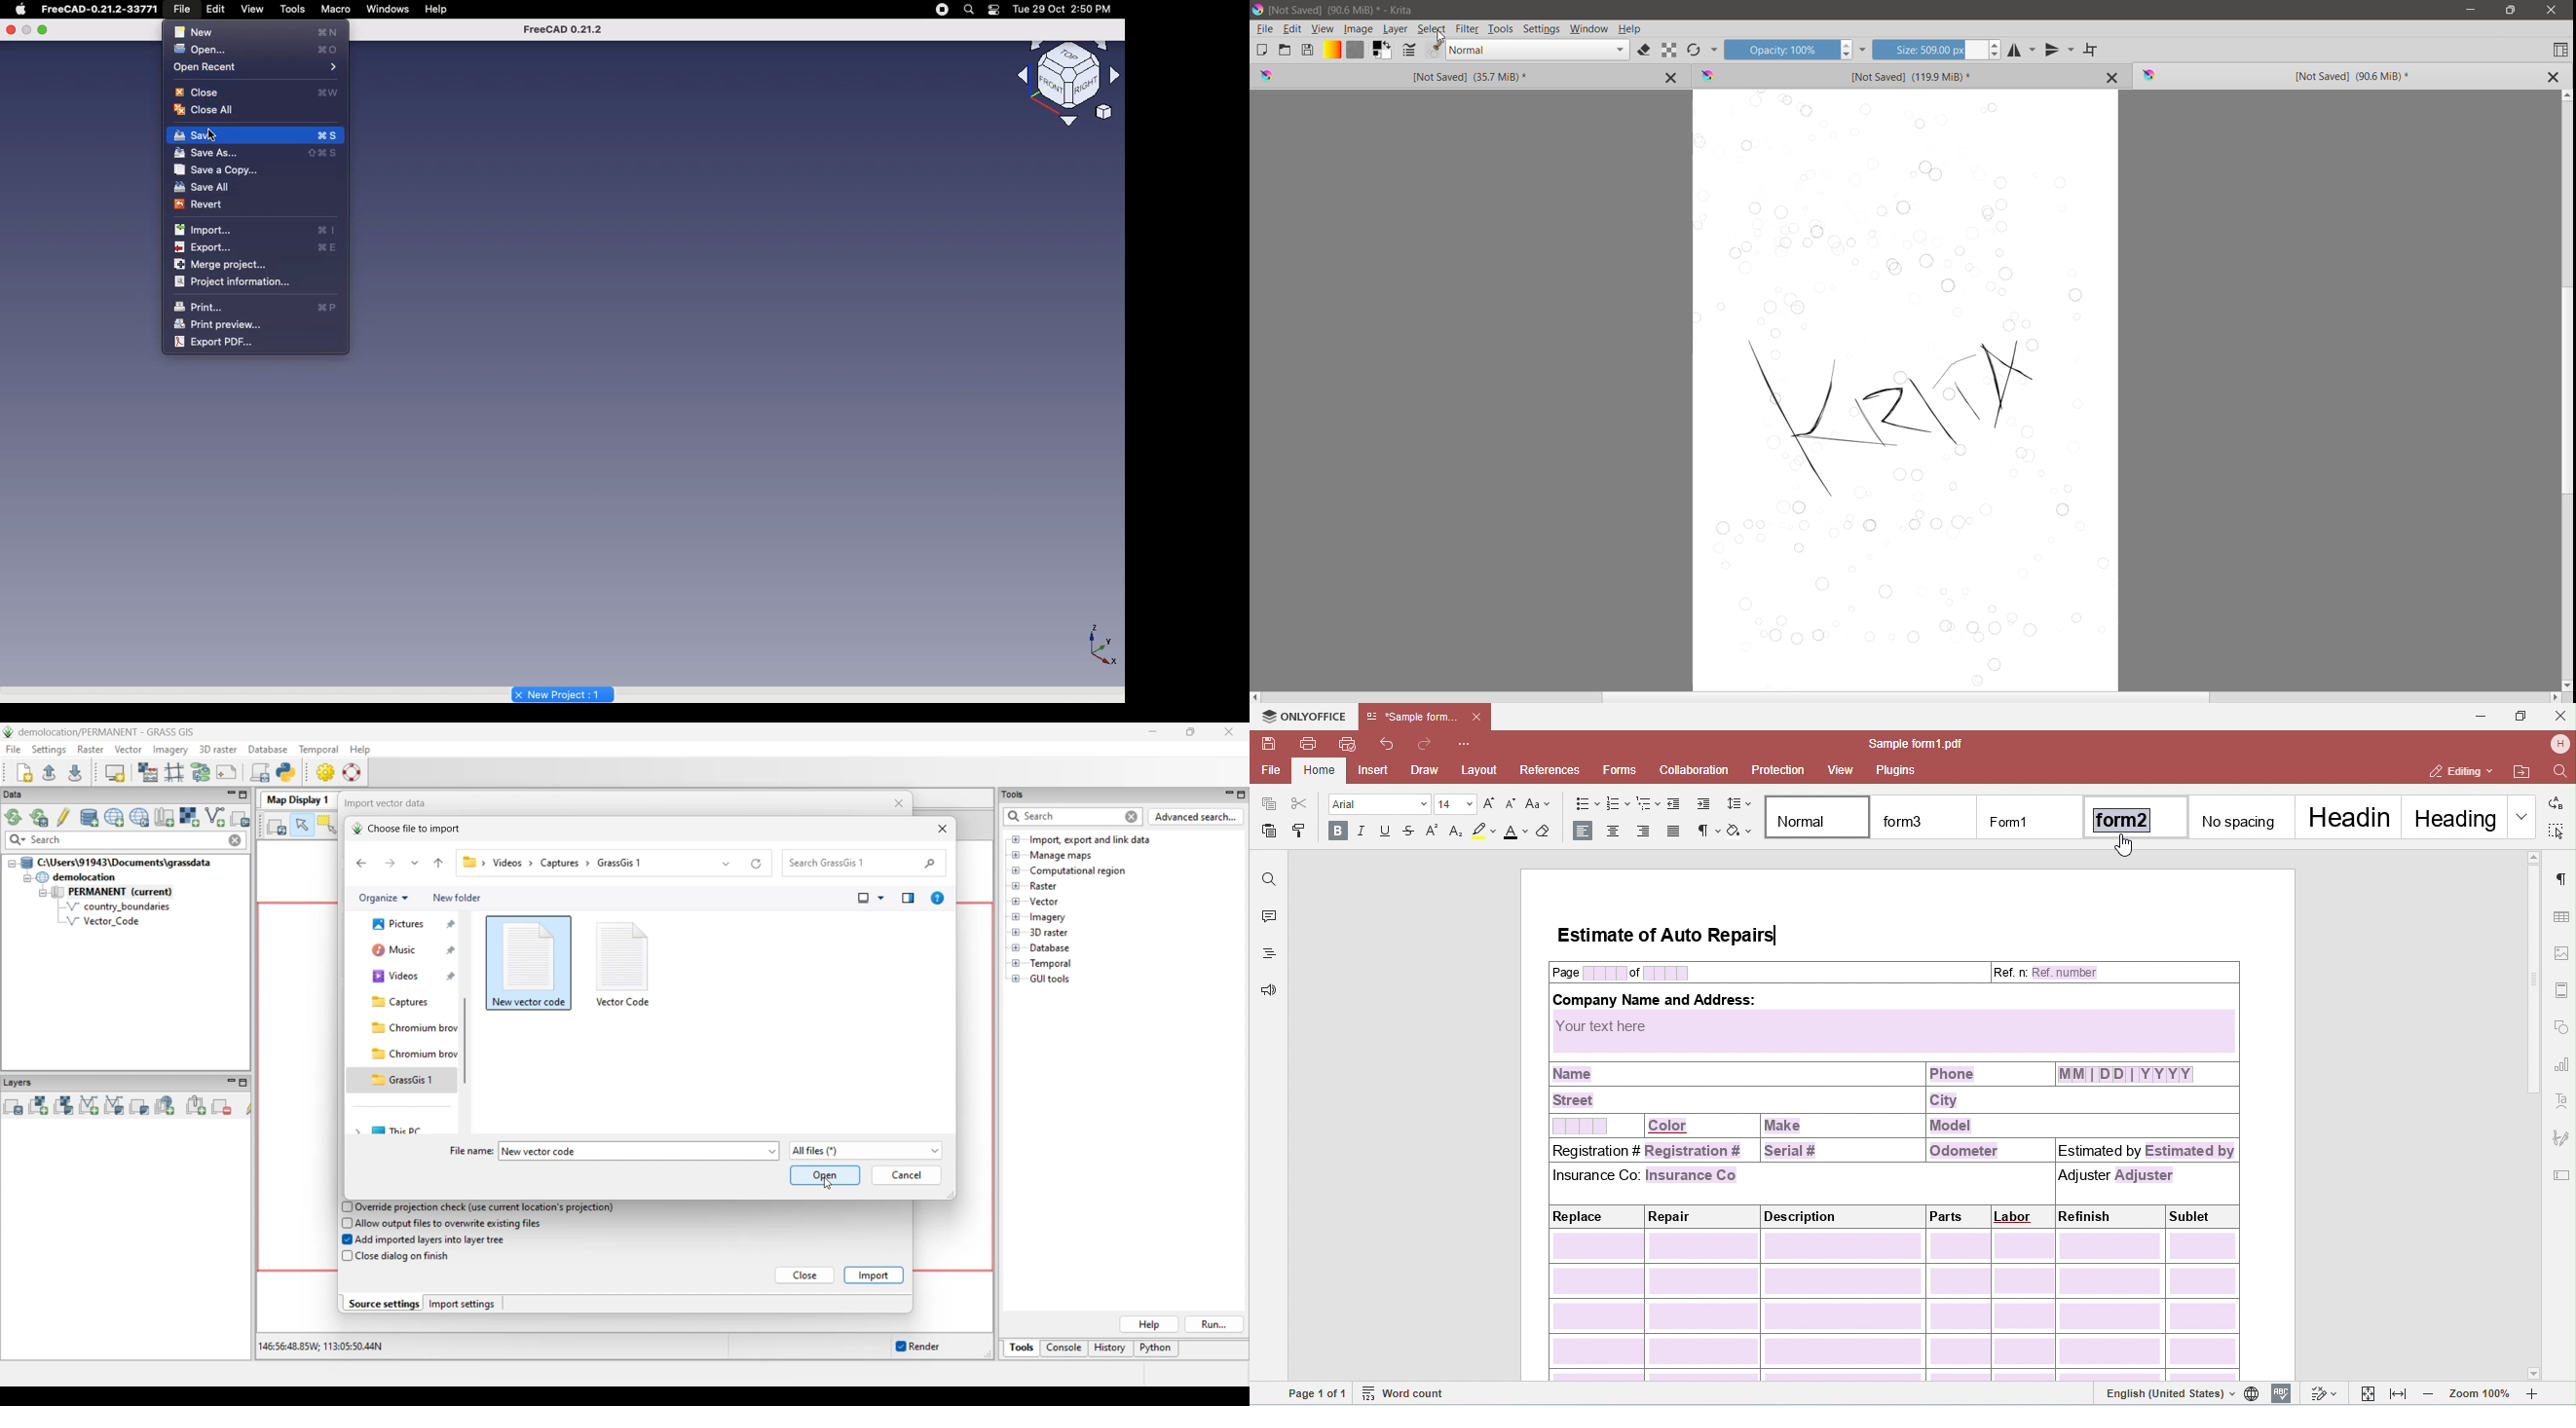  I want to click on New %N, so click(257, 31).